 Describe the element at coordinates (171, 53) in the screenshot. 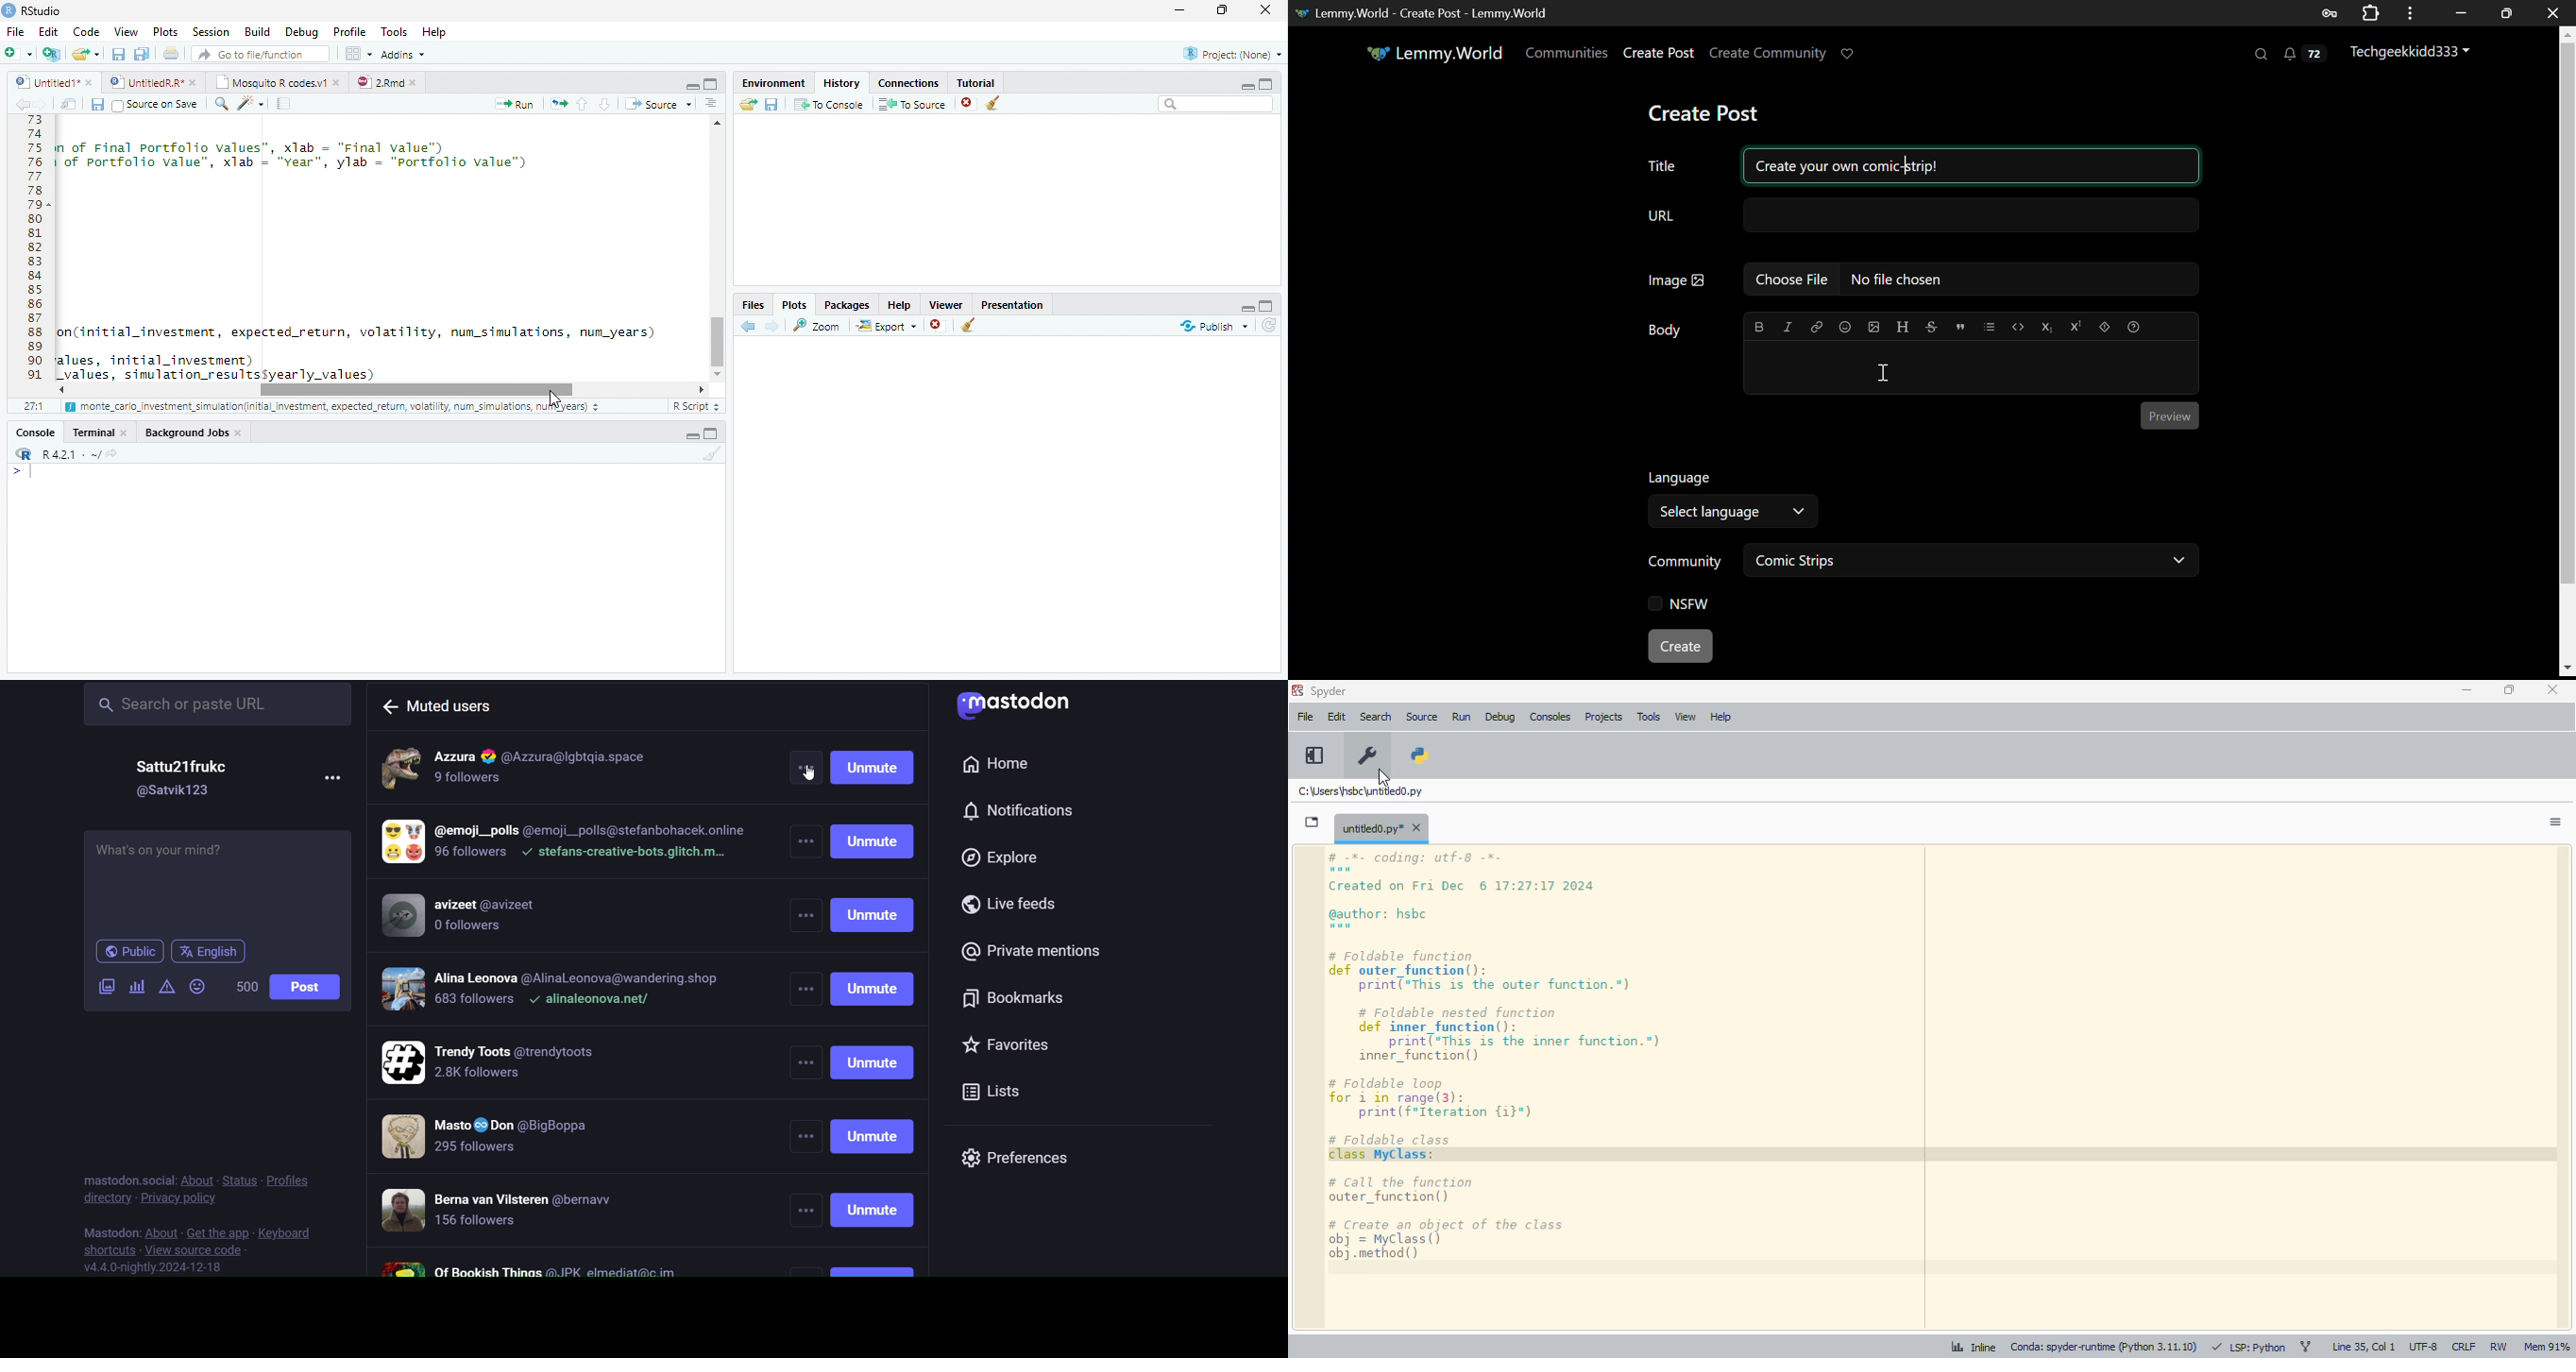

I see `Print` at that location.